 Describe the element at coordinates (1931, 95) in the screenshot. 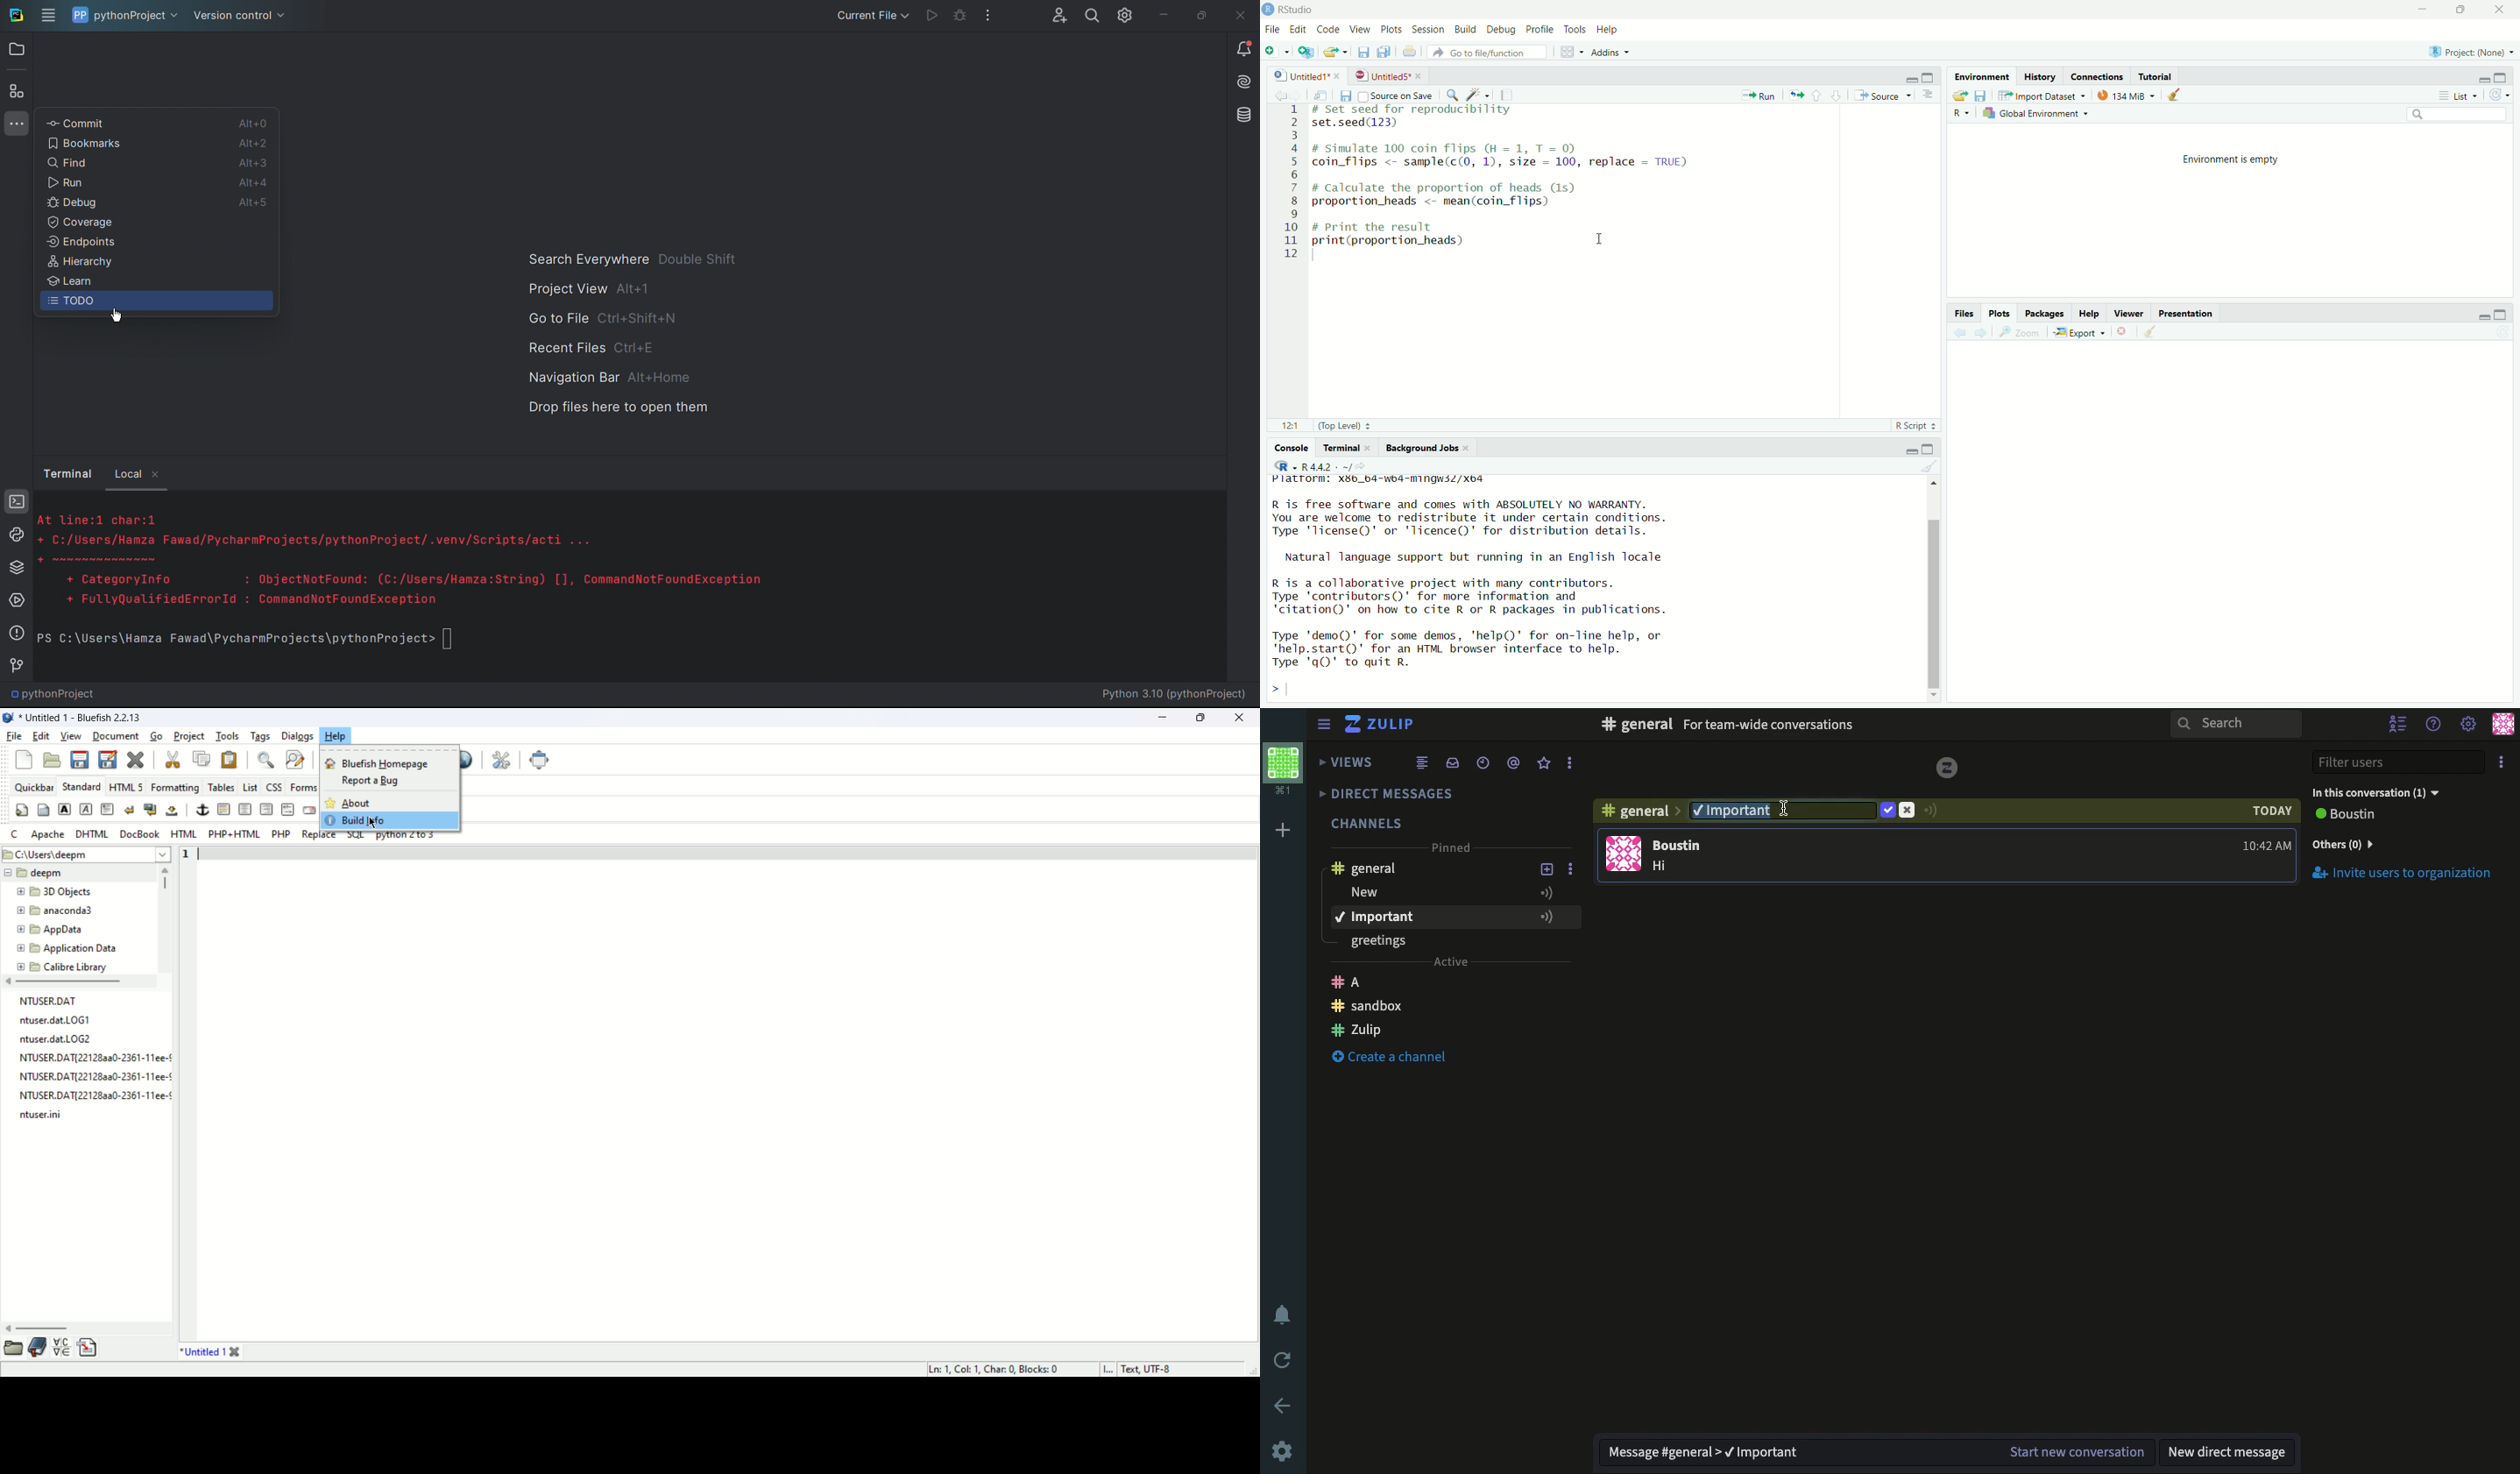

I see `hide document outline` at that location.